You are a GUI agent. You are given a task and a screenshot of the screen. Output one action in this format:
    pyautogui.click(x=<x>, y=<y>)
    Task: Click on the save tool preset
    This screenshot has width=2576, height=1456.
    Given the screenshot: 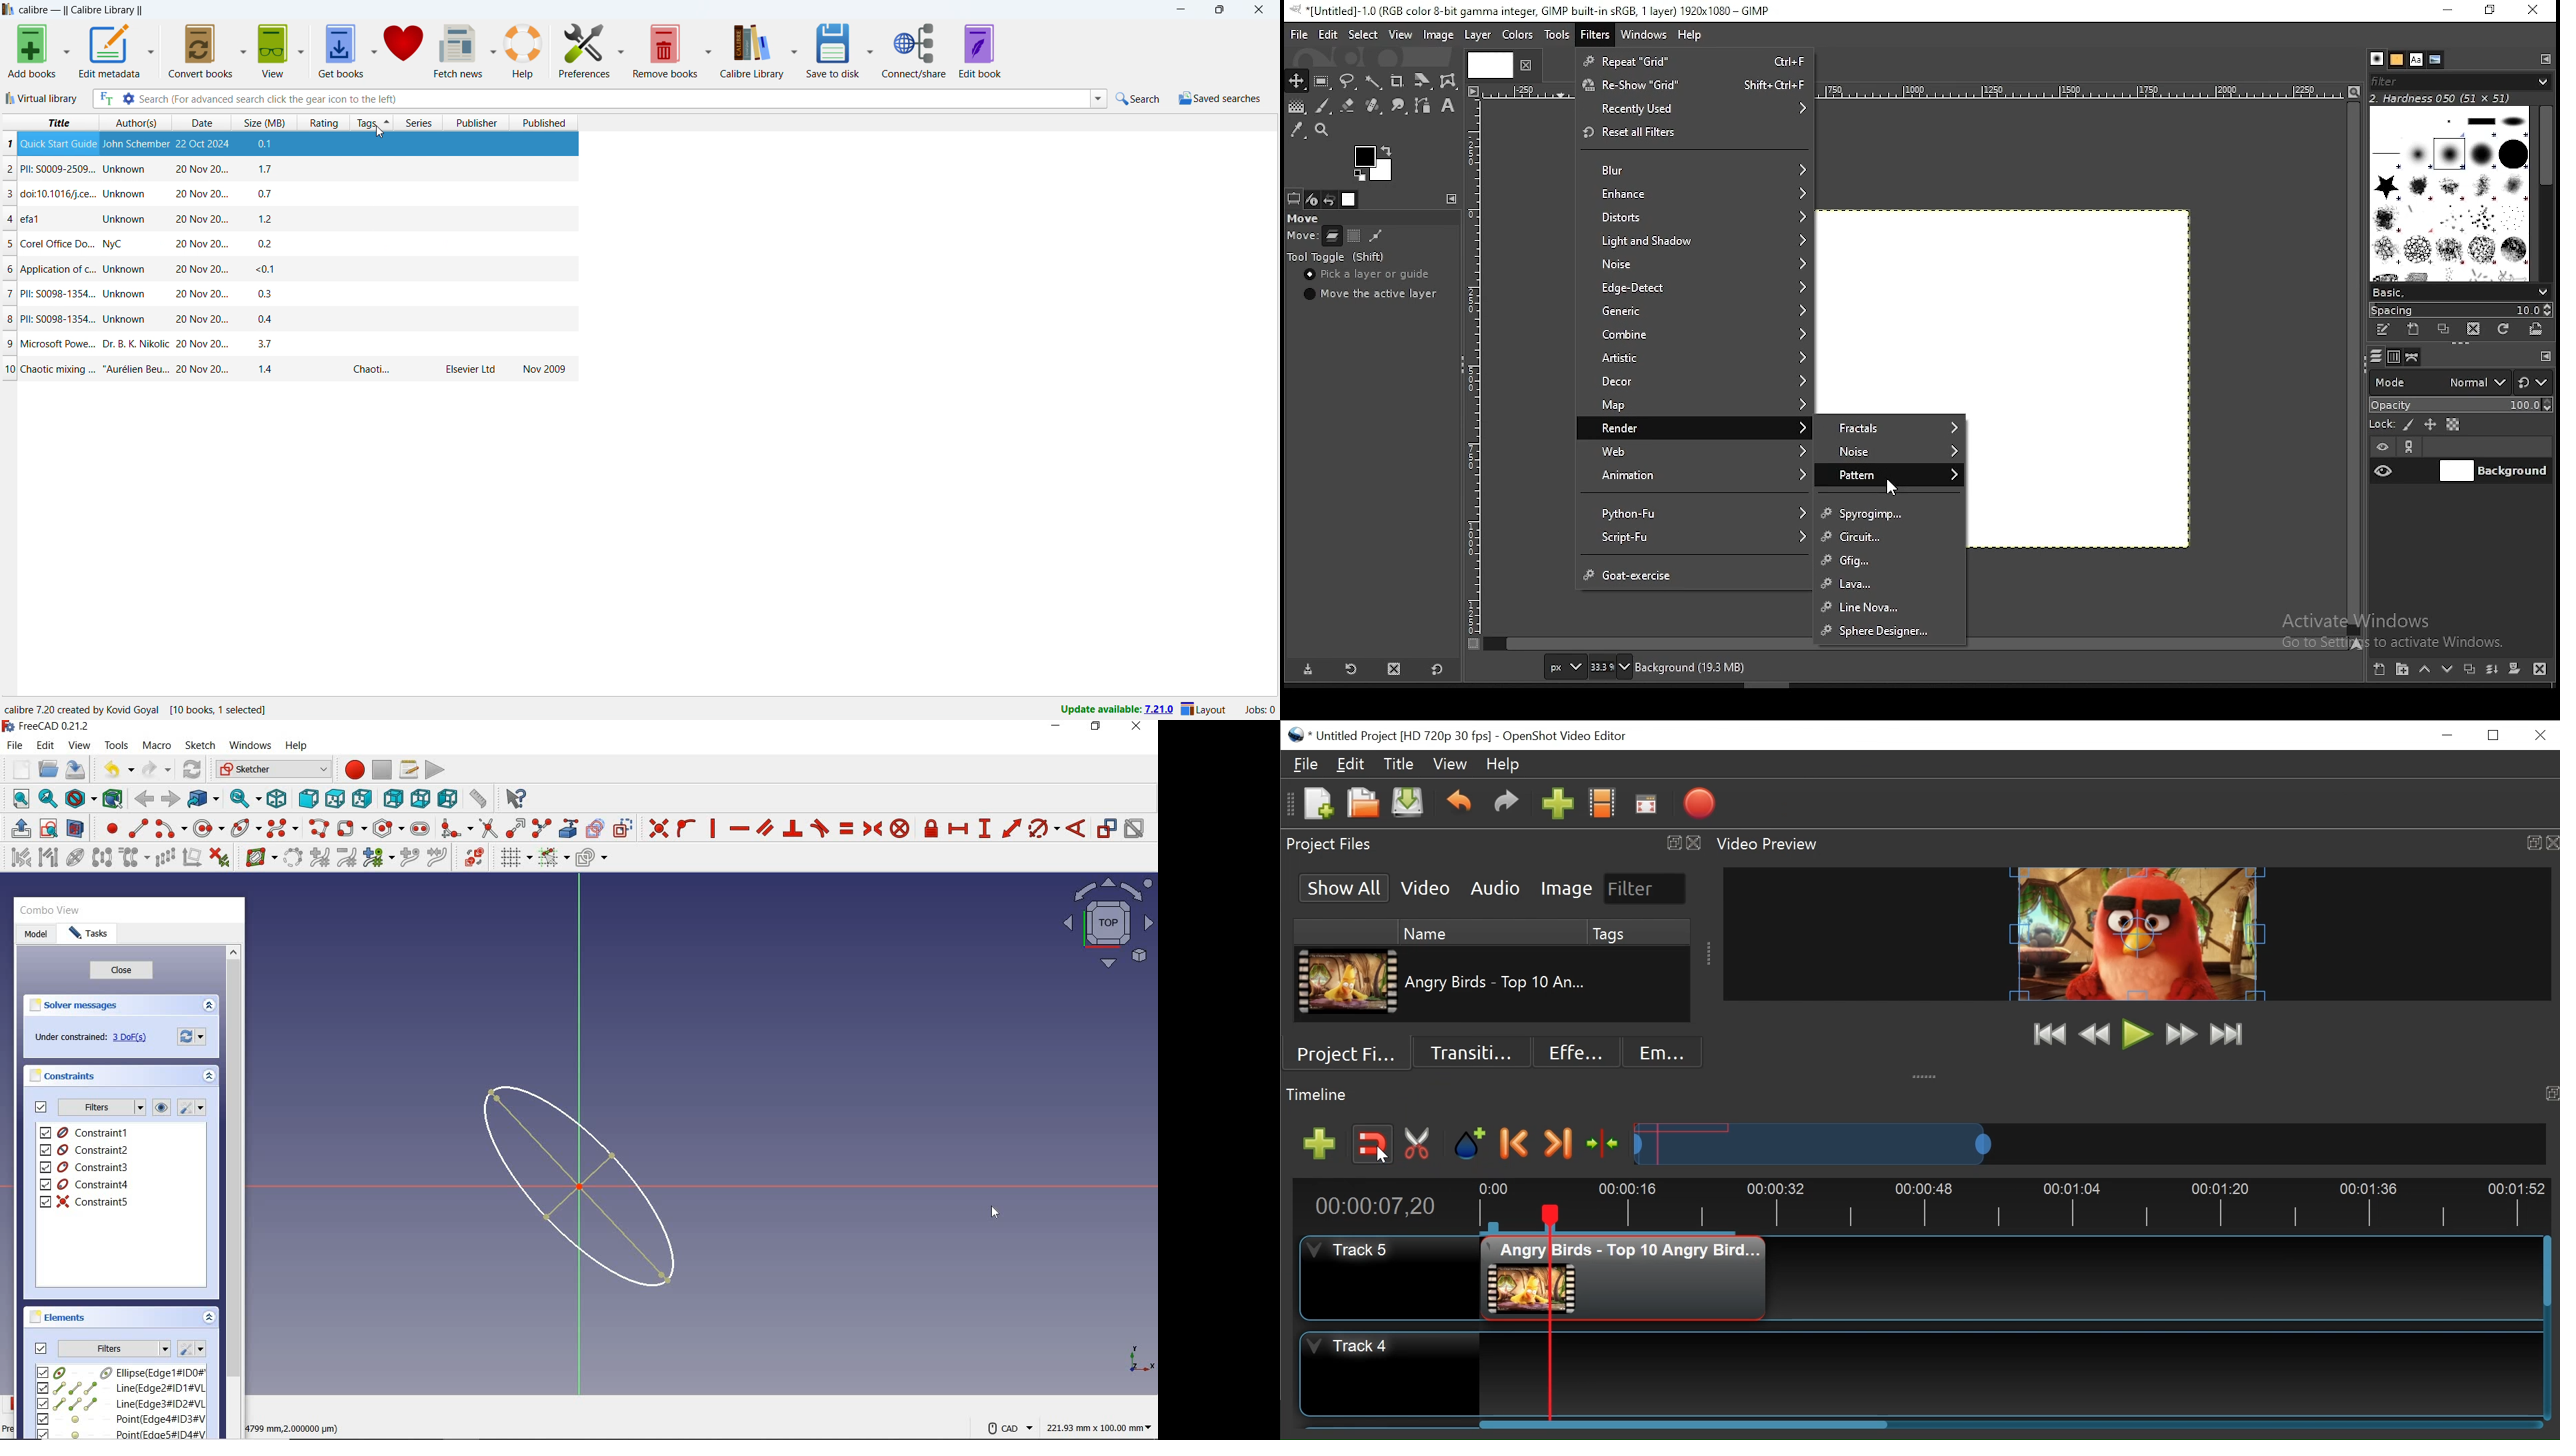 What is the action you would take?
    pyautogui.click(x=1307, y=670)
    